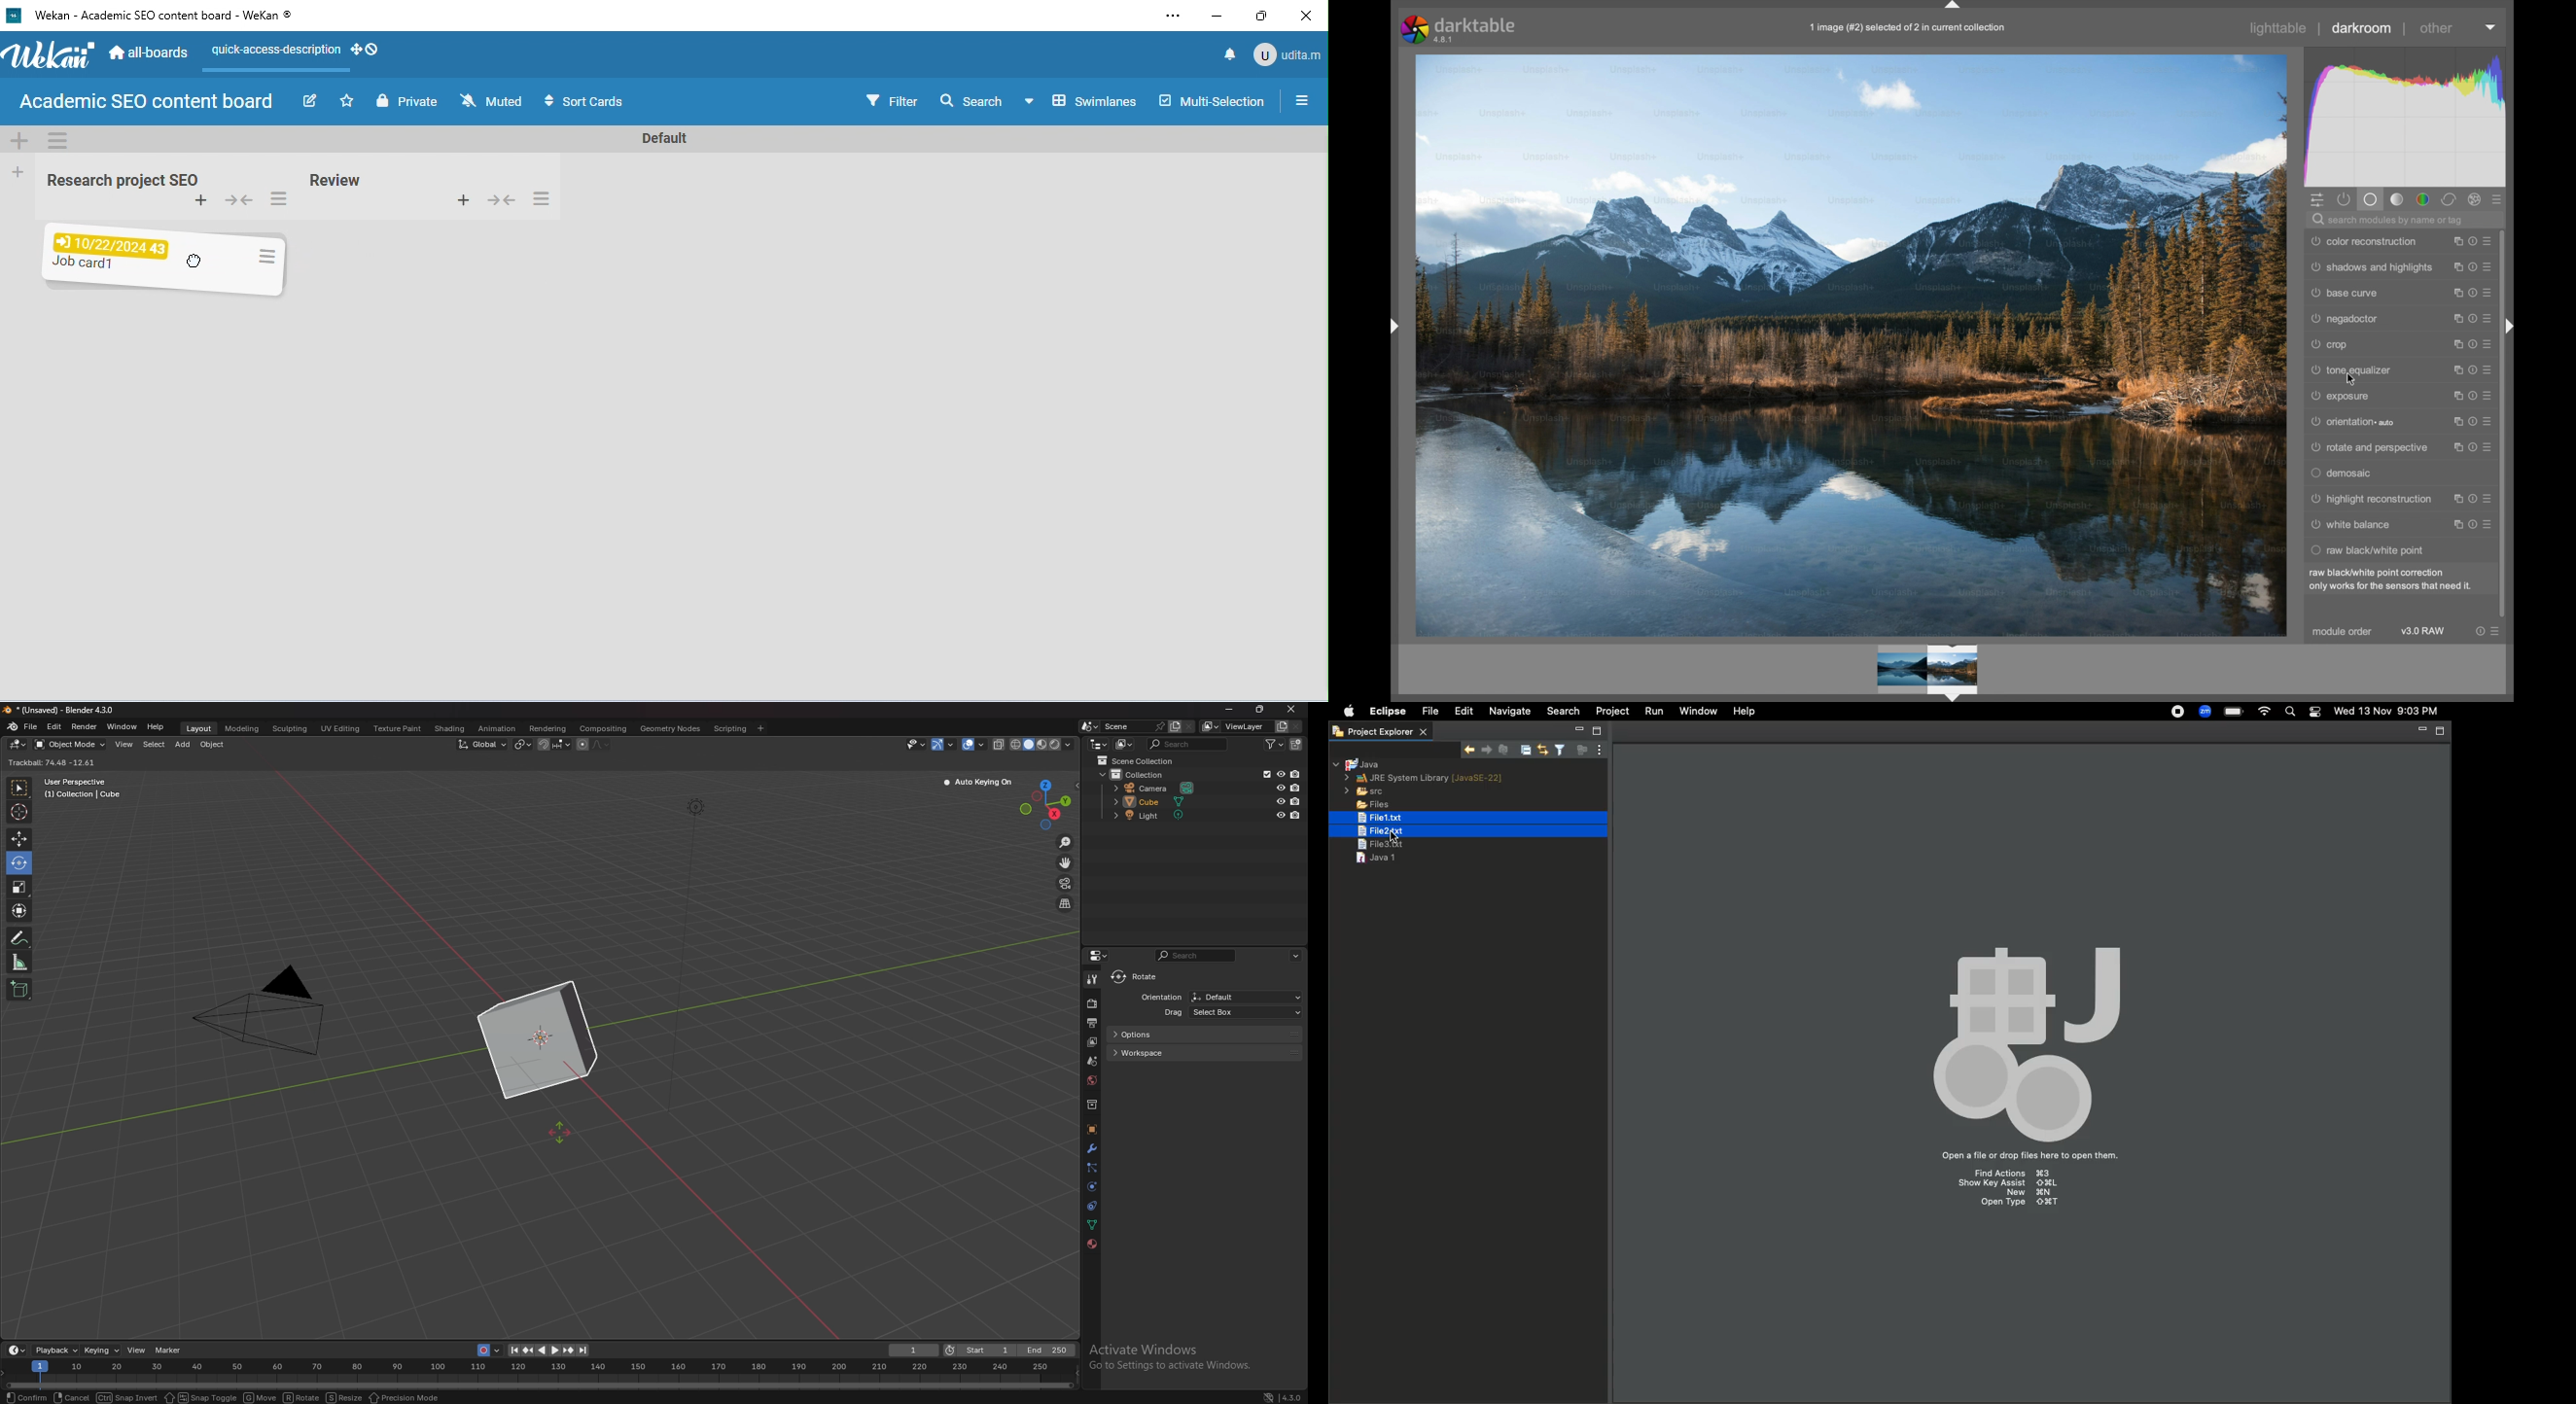 The height and width of the screenshot is (1428, 2576). I want to click on modeling, so click(243, 729).